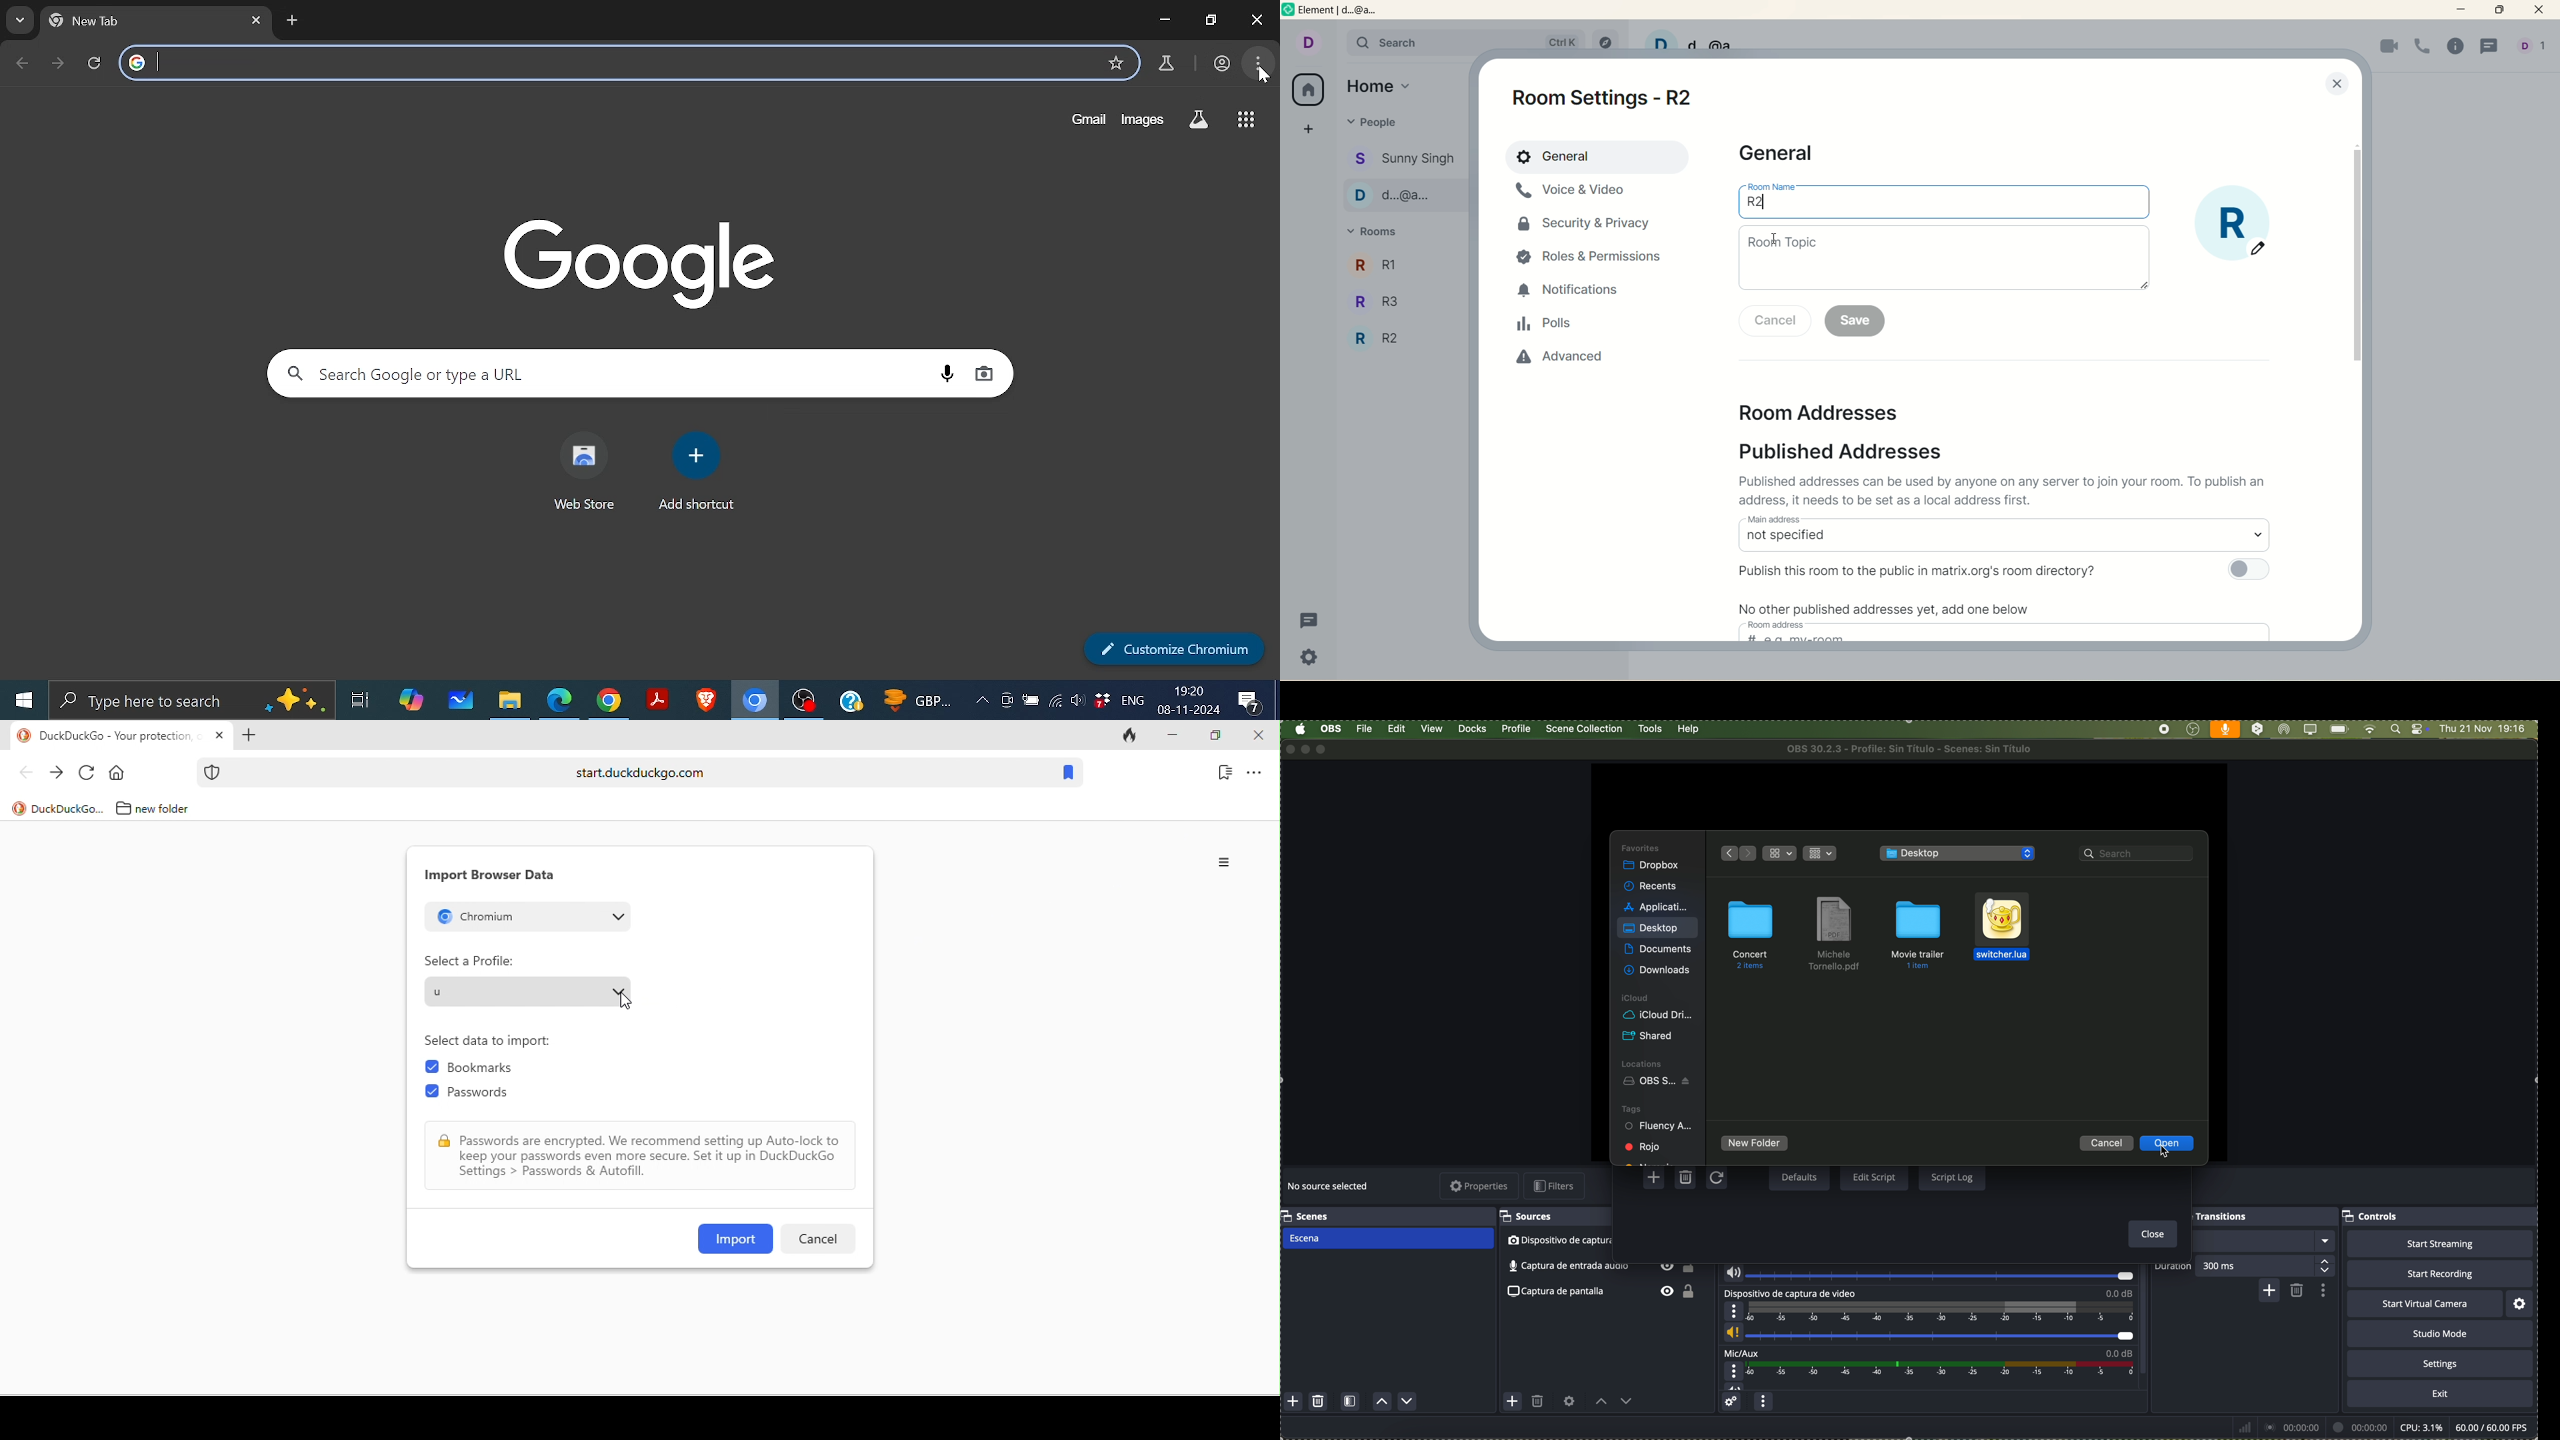 This screenshot has height=1456, width=2576. What do you see at coordinates (1132, 737) in the screenshot?
I see `track tab` at bounding box center [1132, 737].